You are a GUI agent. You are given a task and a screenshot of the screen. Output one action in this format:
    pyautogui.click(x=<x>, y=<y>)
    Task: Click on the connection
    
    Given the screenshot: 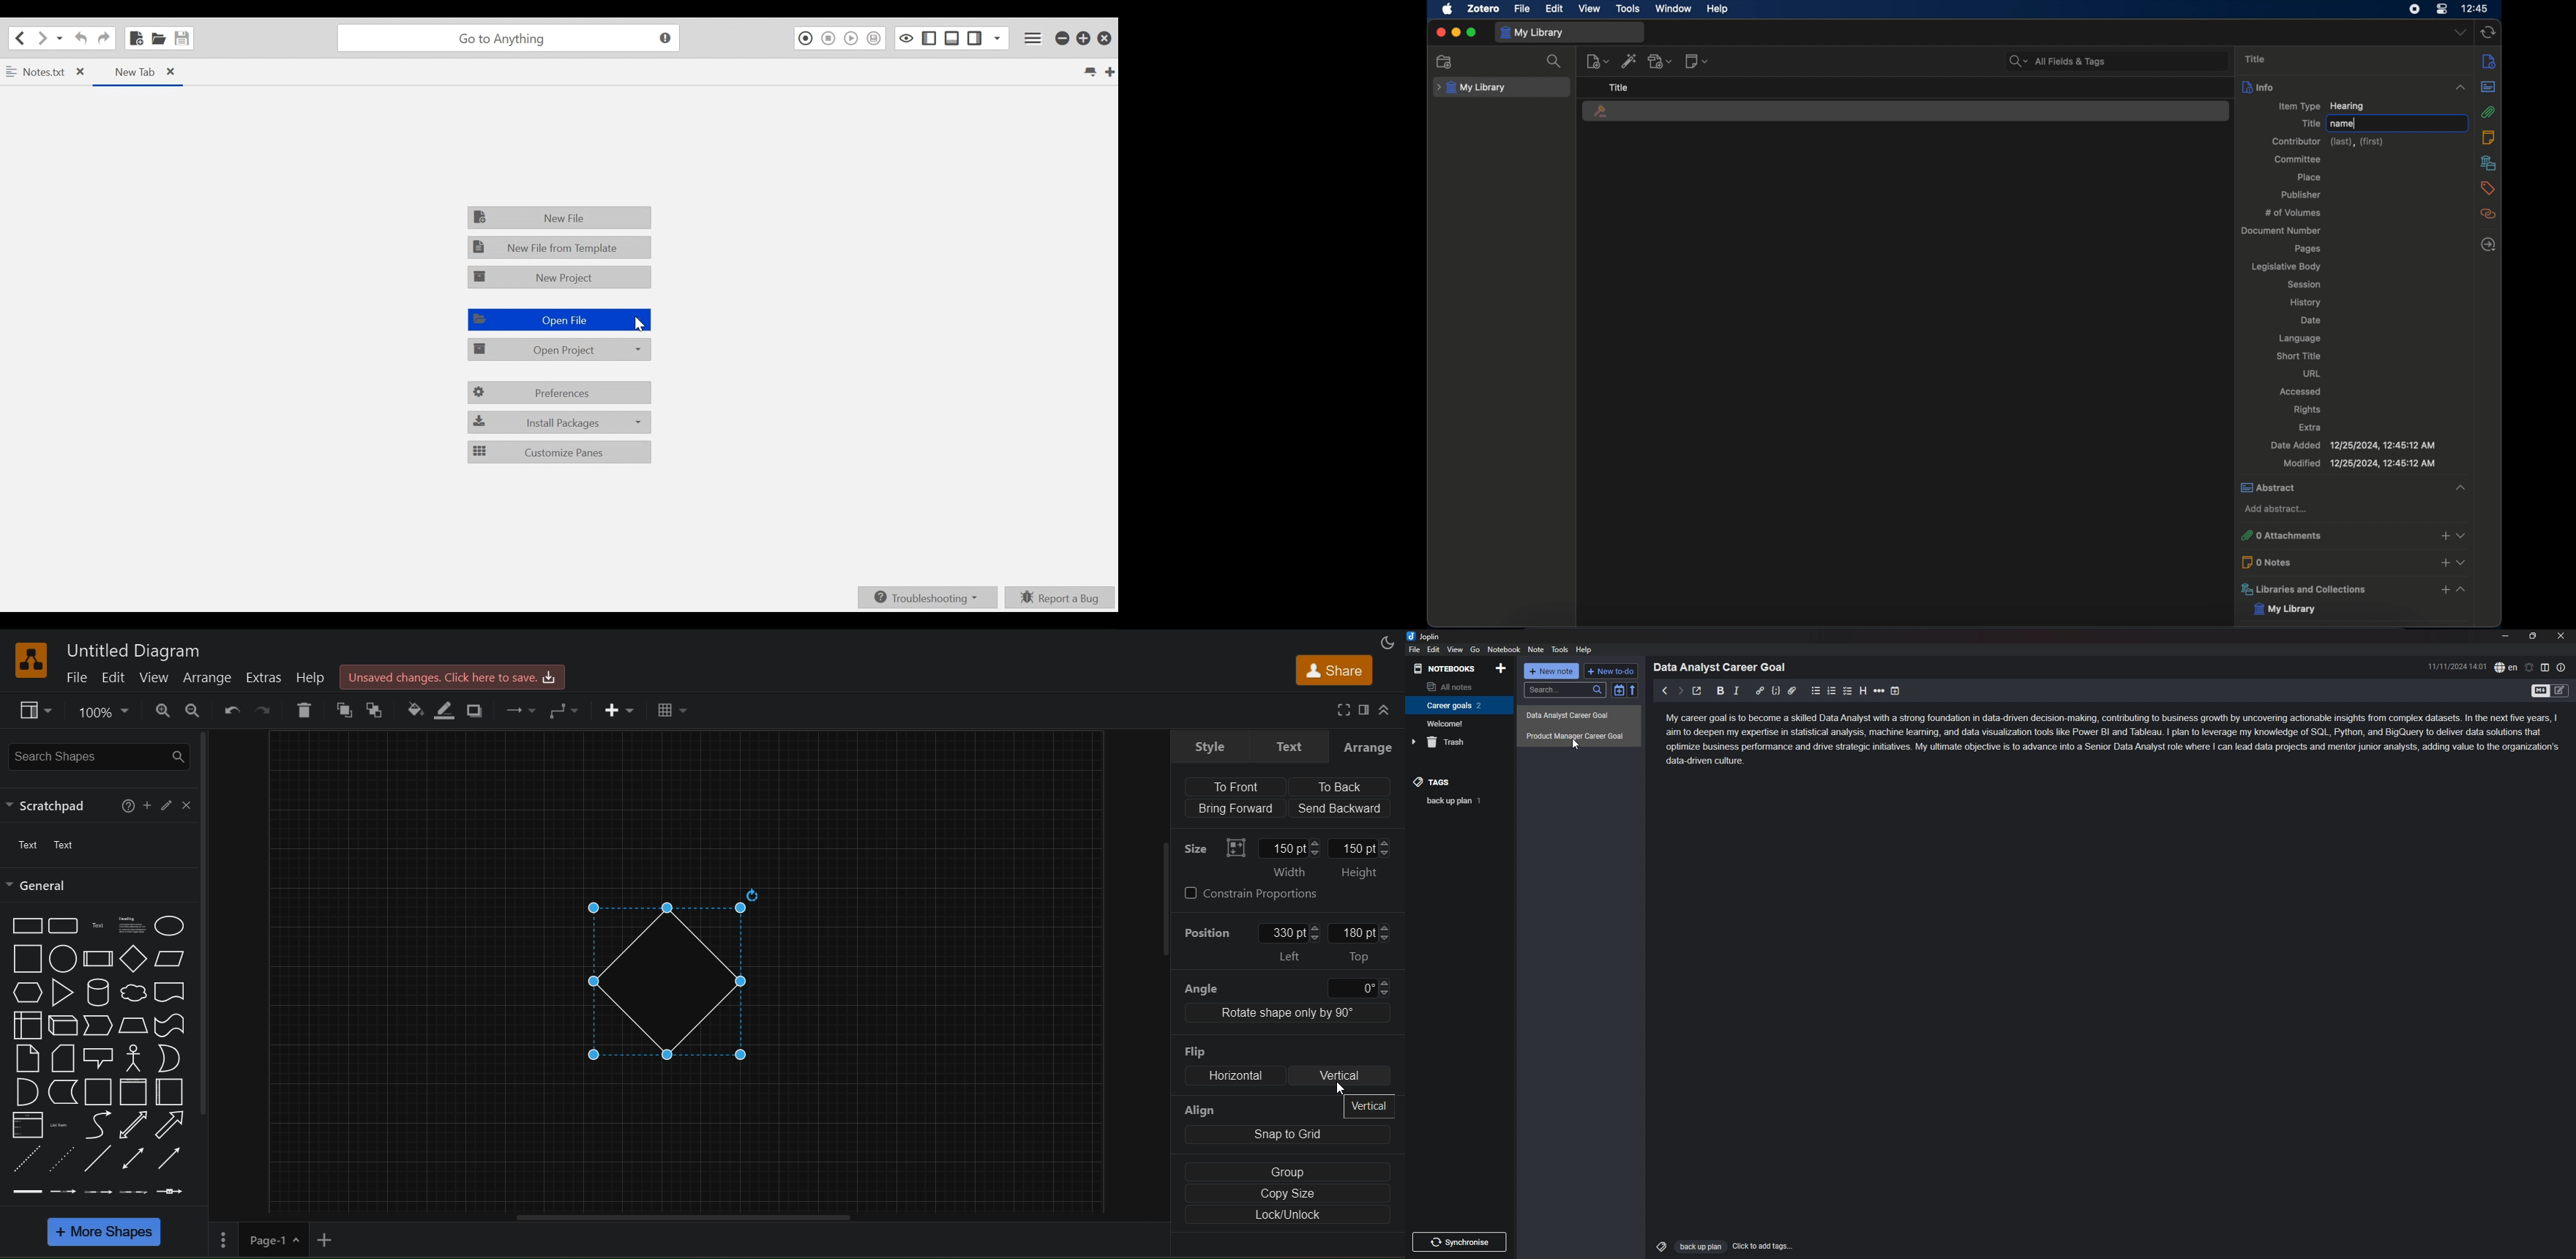 What is the action you would take?
    pyautogui.click(x=521, y=710)
    